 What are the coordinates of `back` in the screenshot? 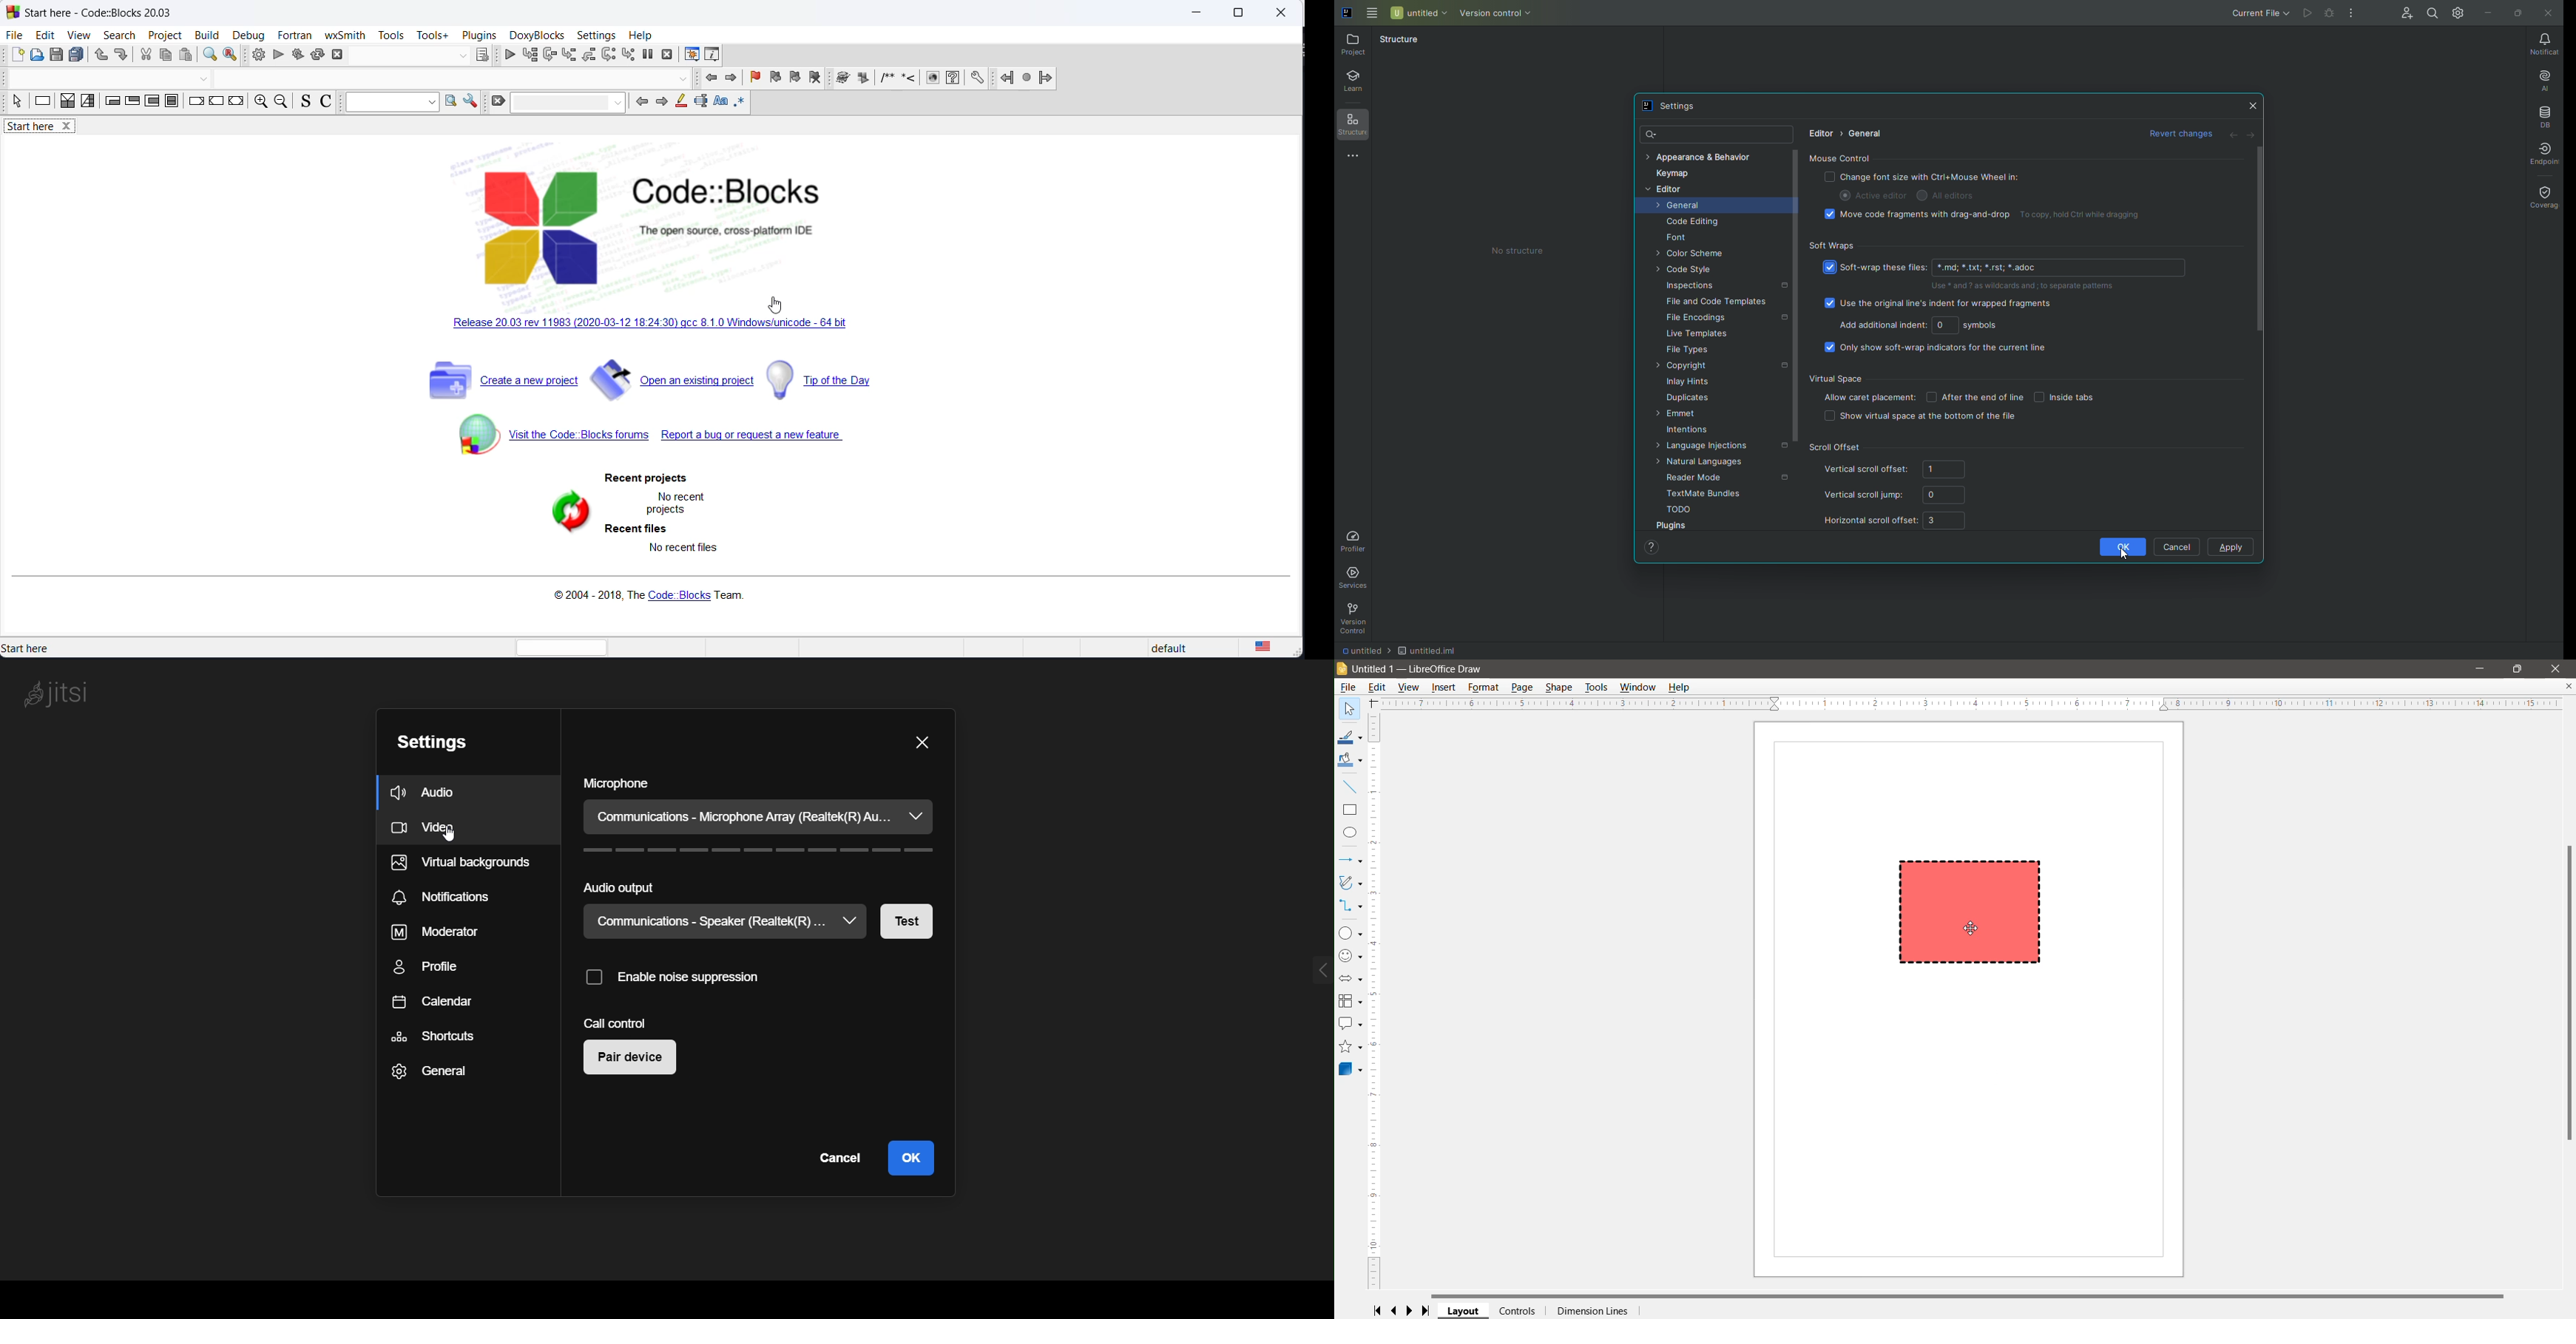 It's located at (638, 103).